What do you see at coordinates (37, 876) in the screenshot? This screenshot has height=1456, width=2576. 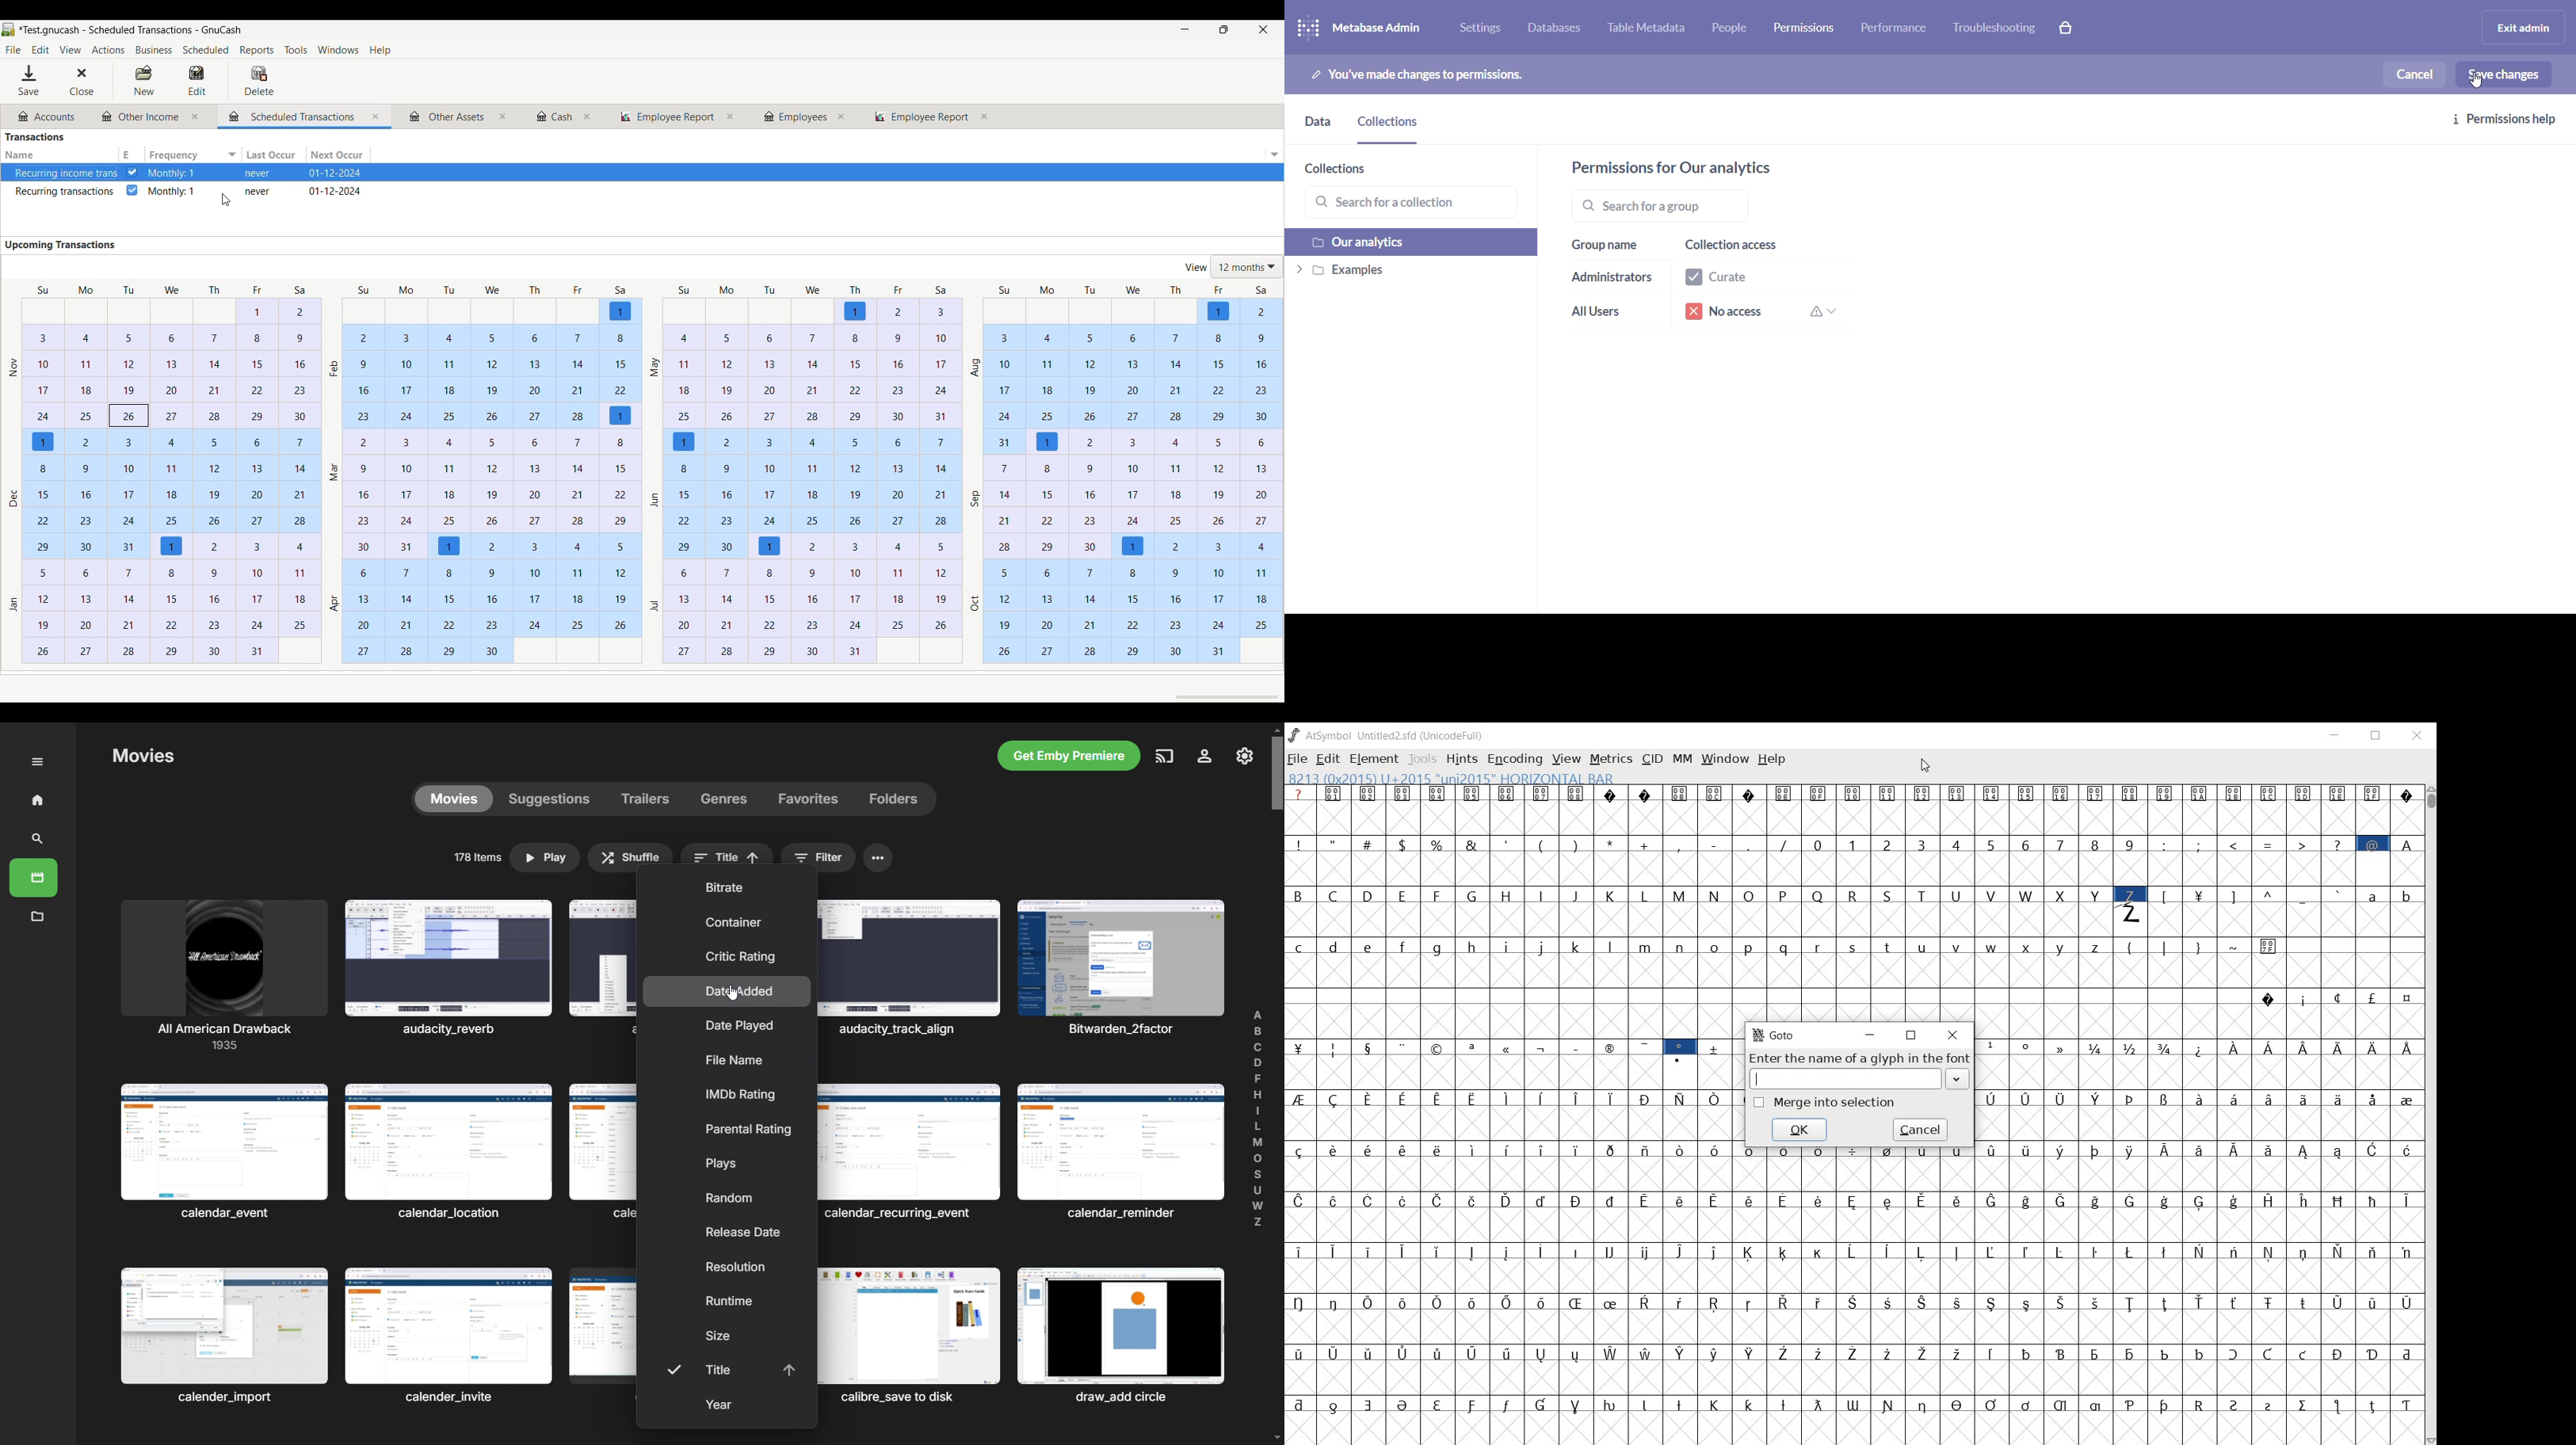 I see `movies` at bounding box center [37, 876].